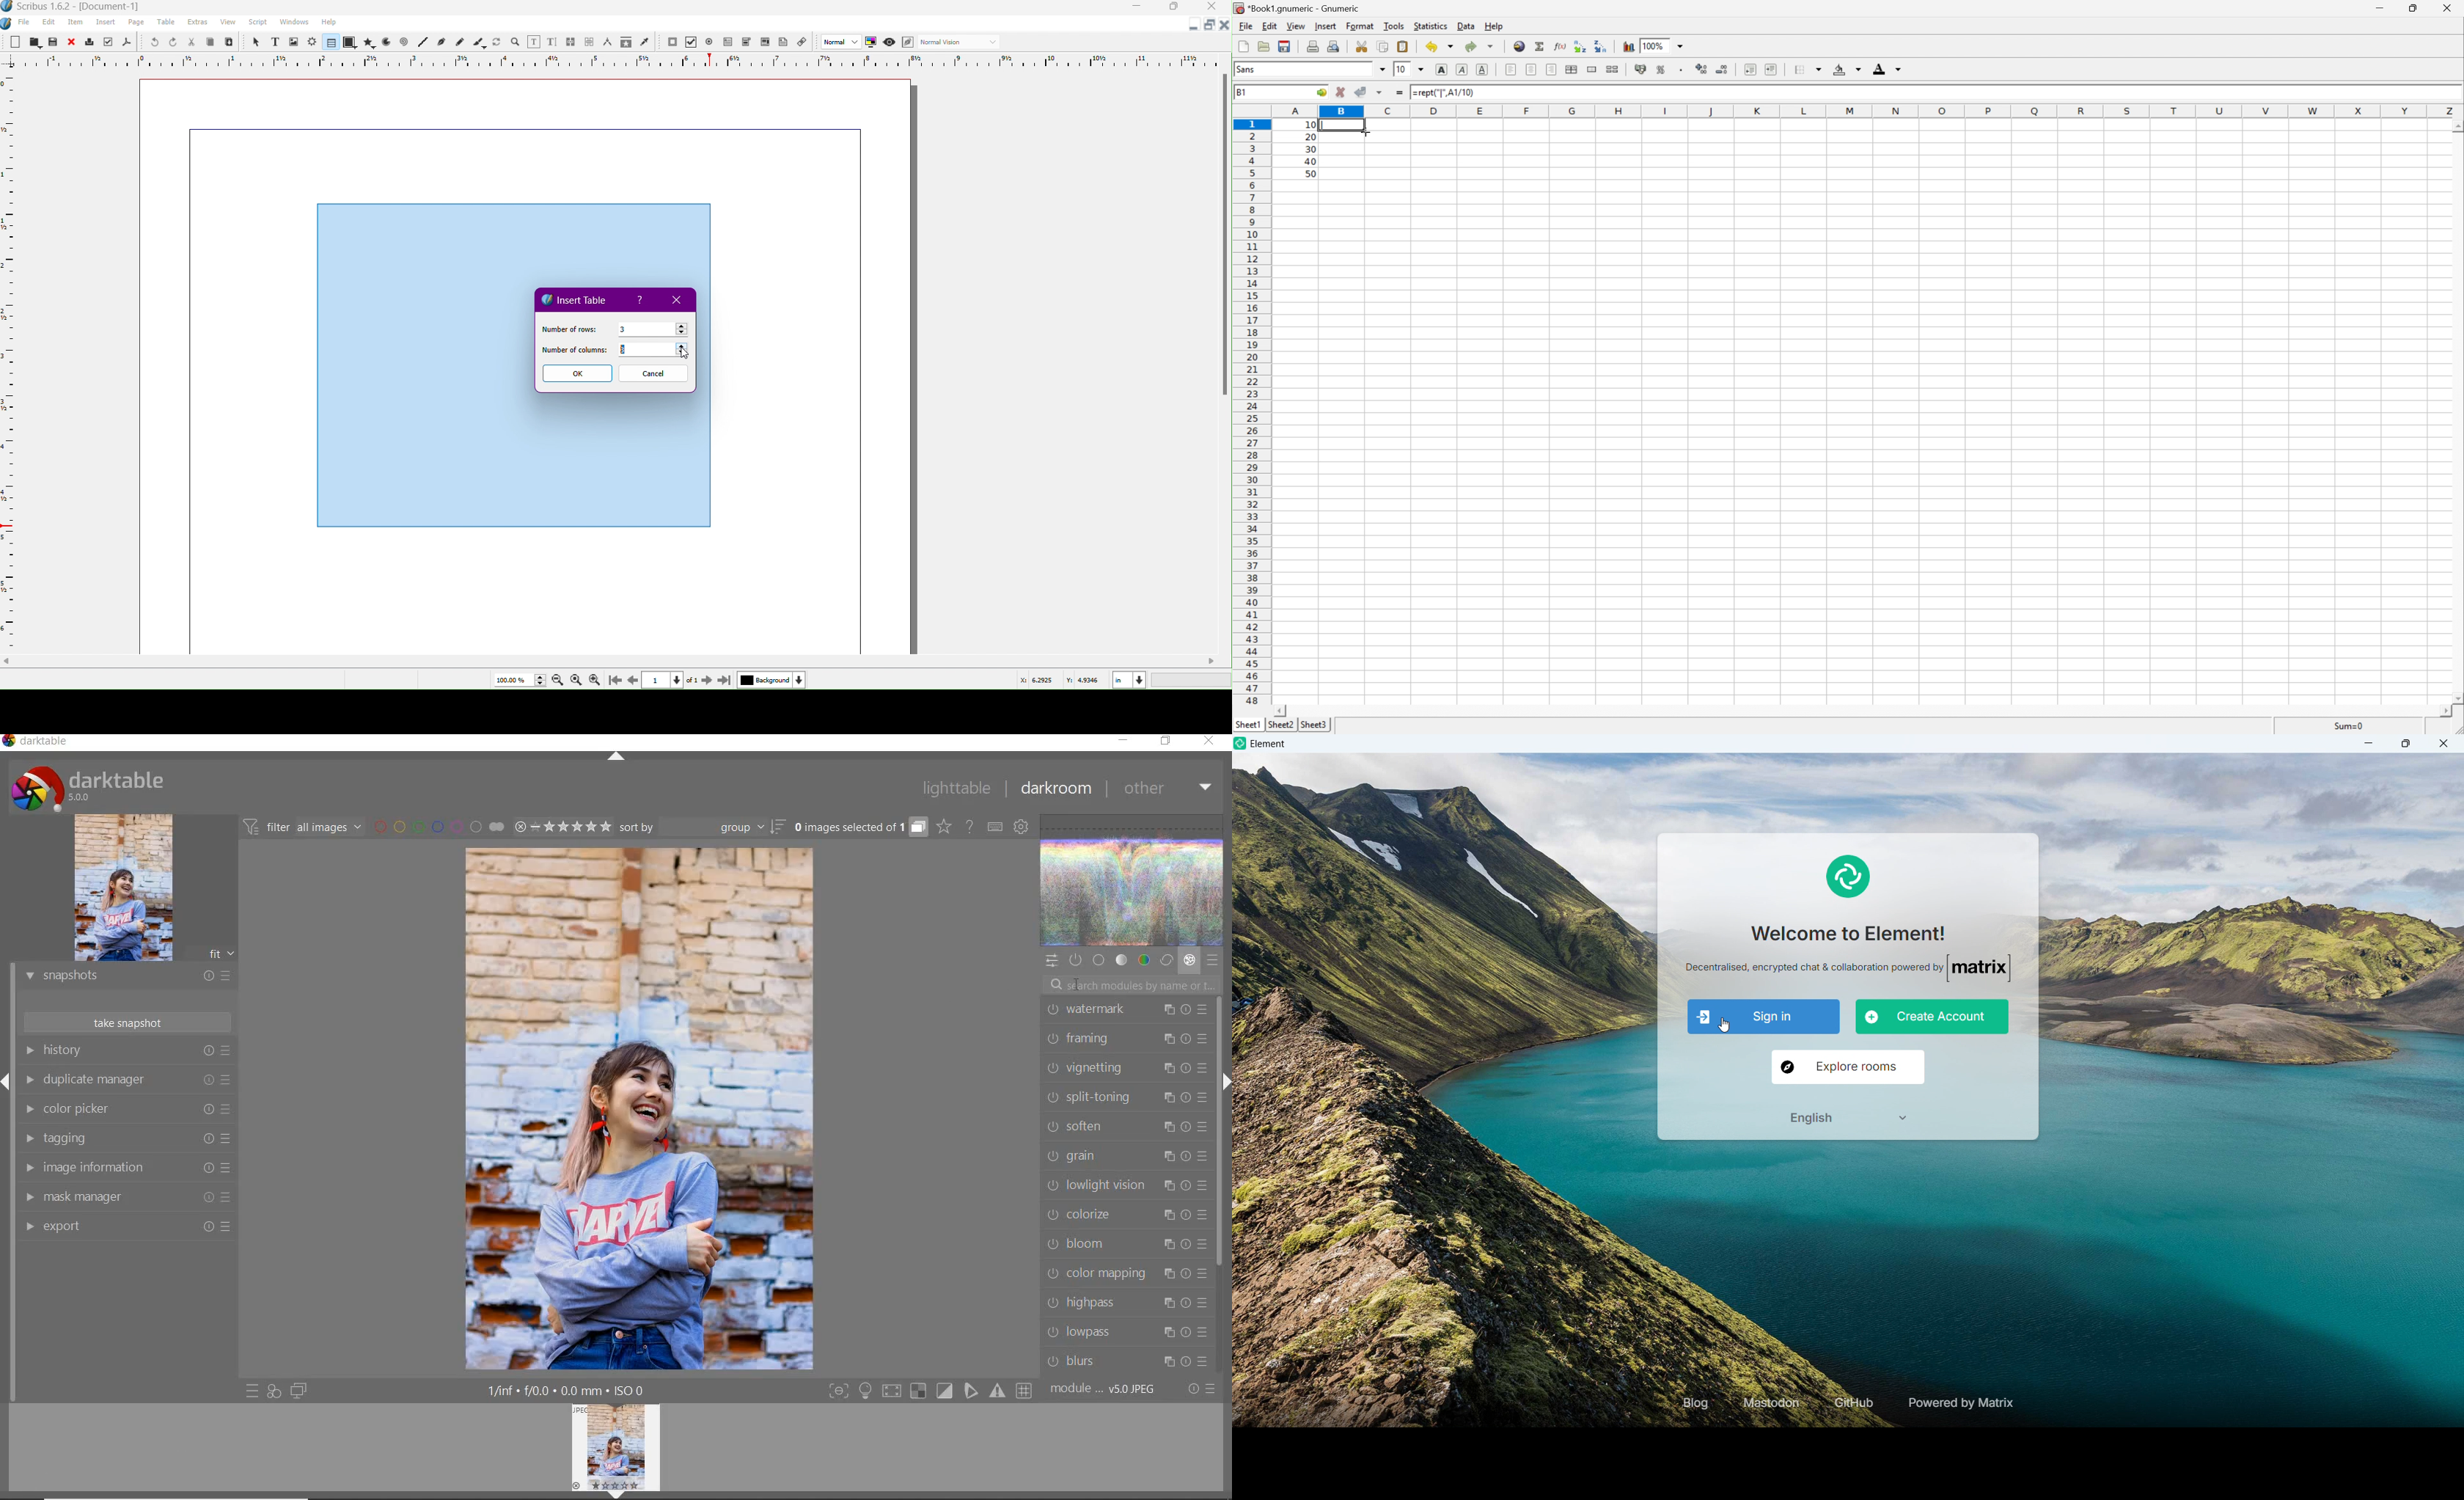 The height and width of the screenshot is (1512, 2464). I want to click on PDF Combo Box, so click(748, 43).